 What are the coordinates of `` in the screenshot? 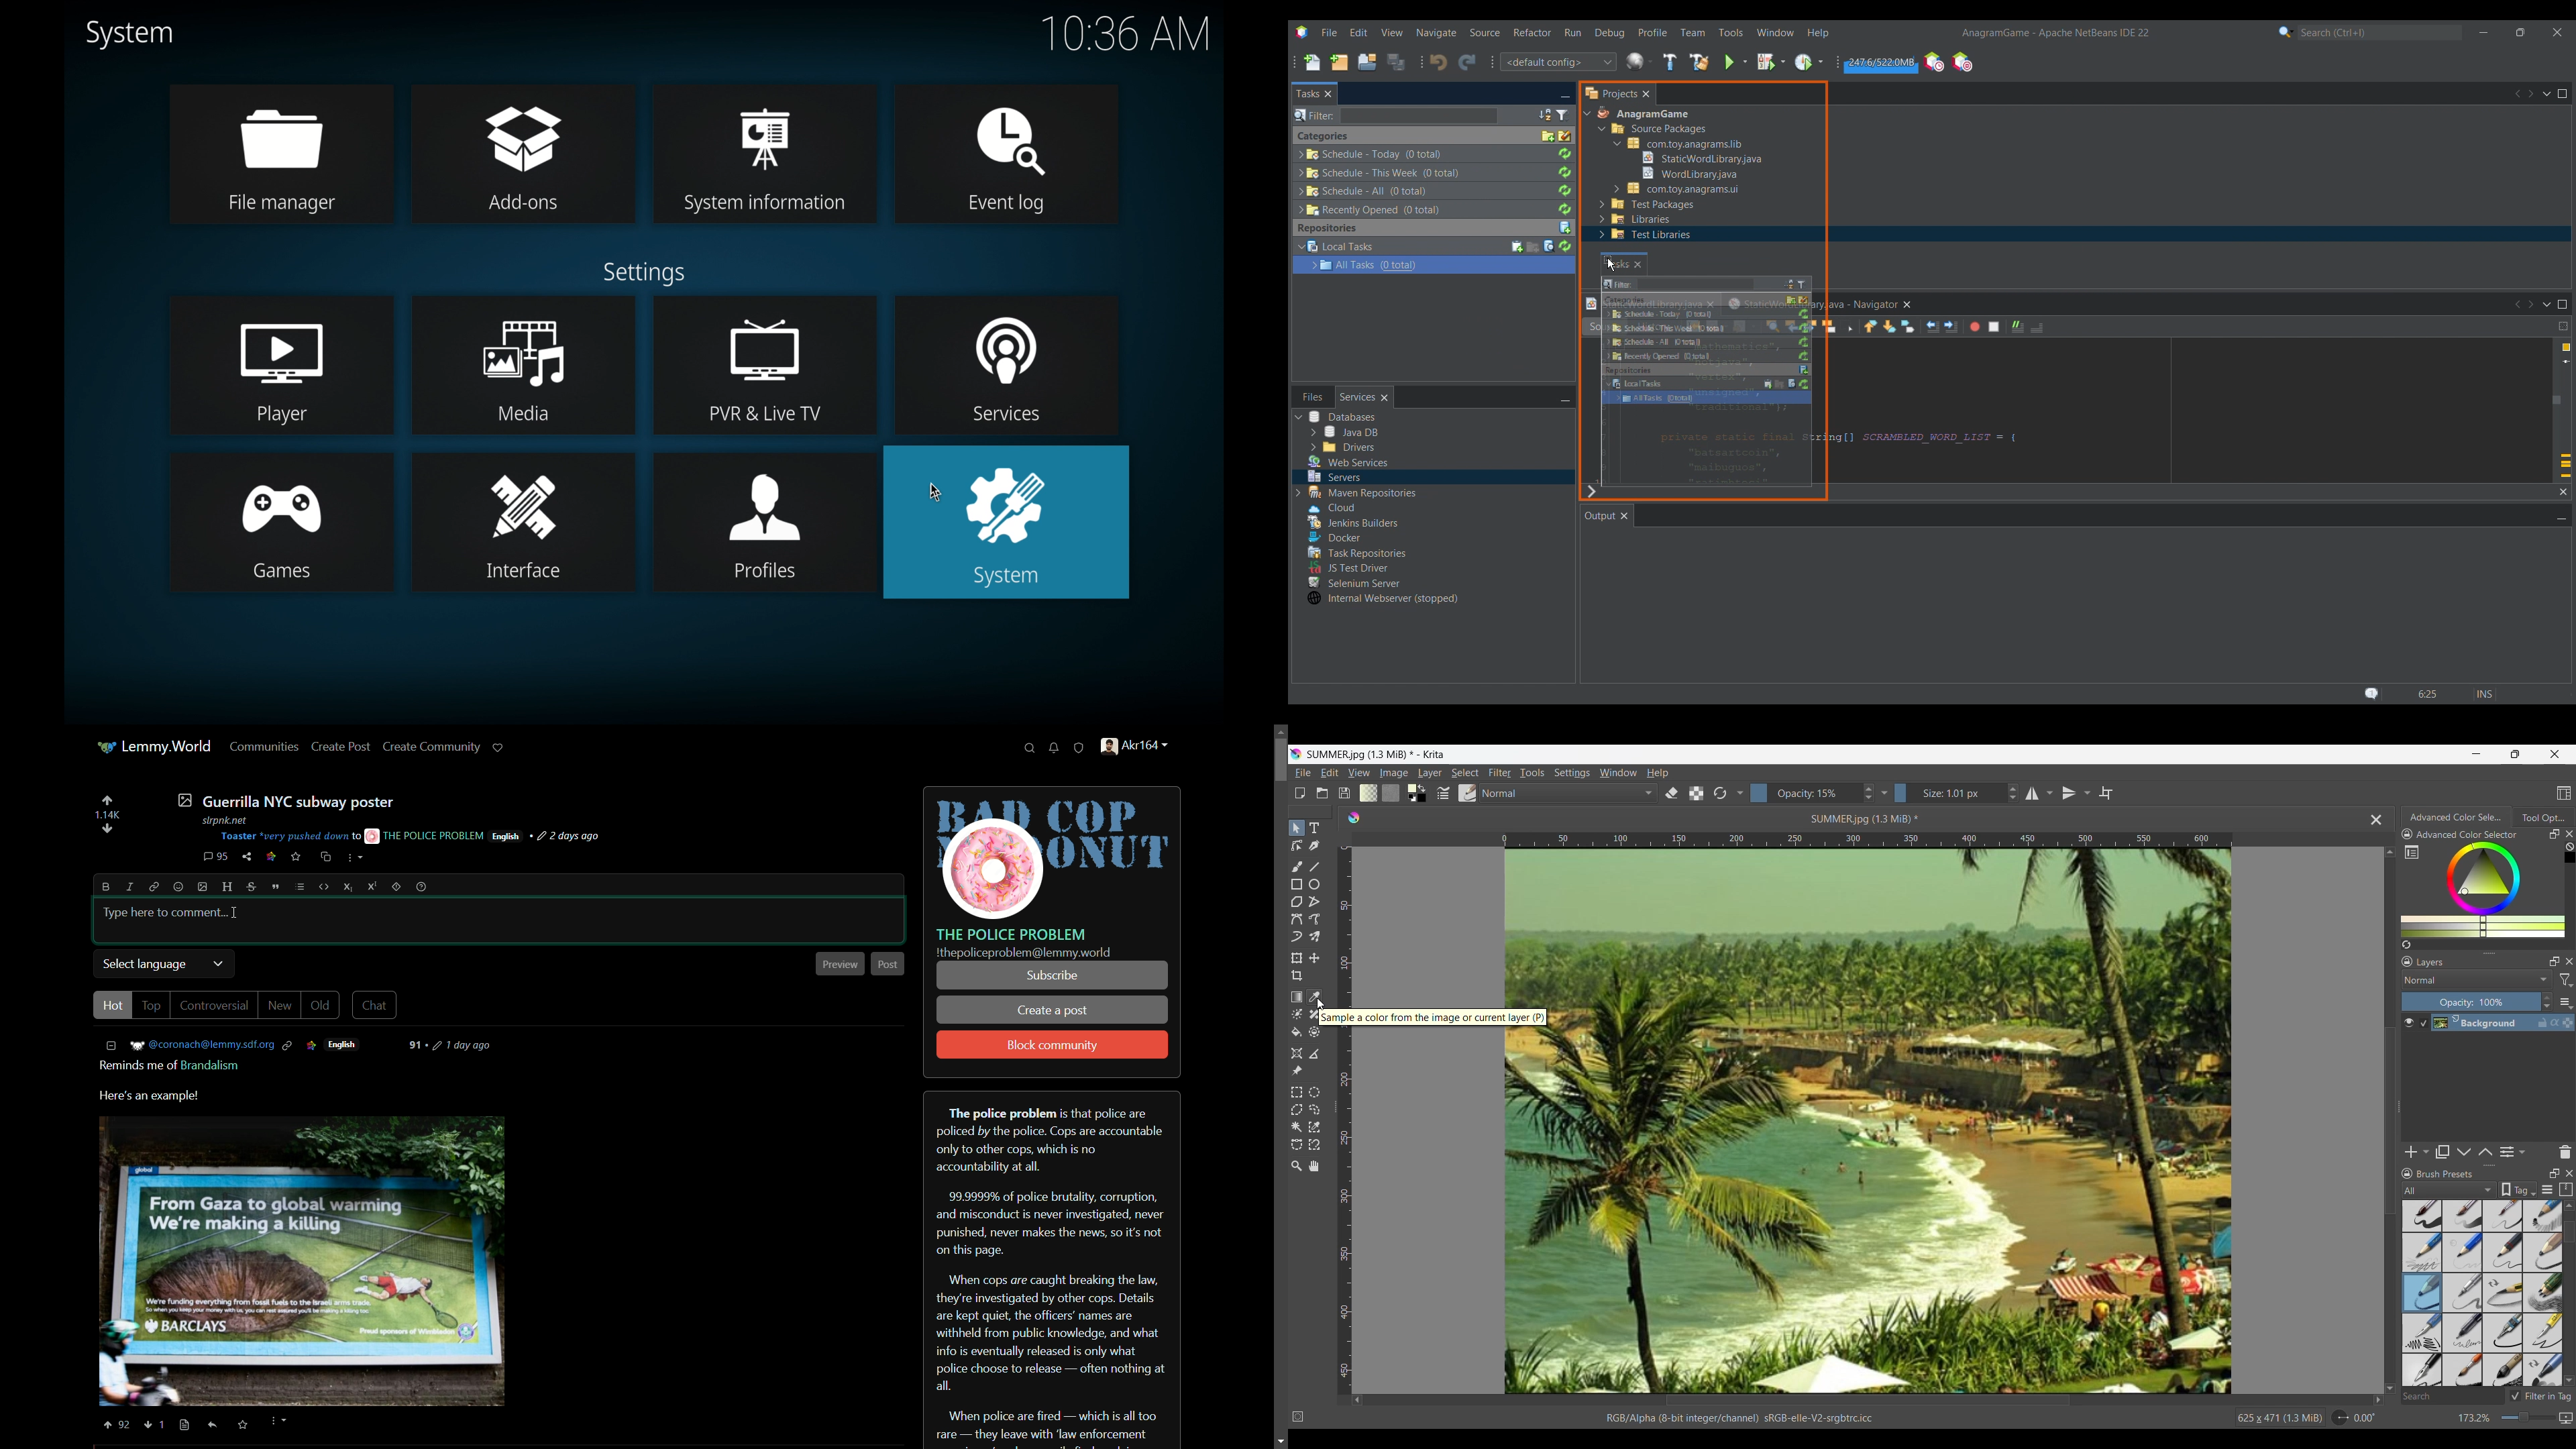 It's located at (1706, 339).